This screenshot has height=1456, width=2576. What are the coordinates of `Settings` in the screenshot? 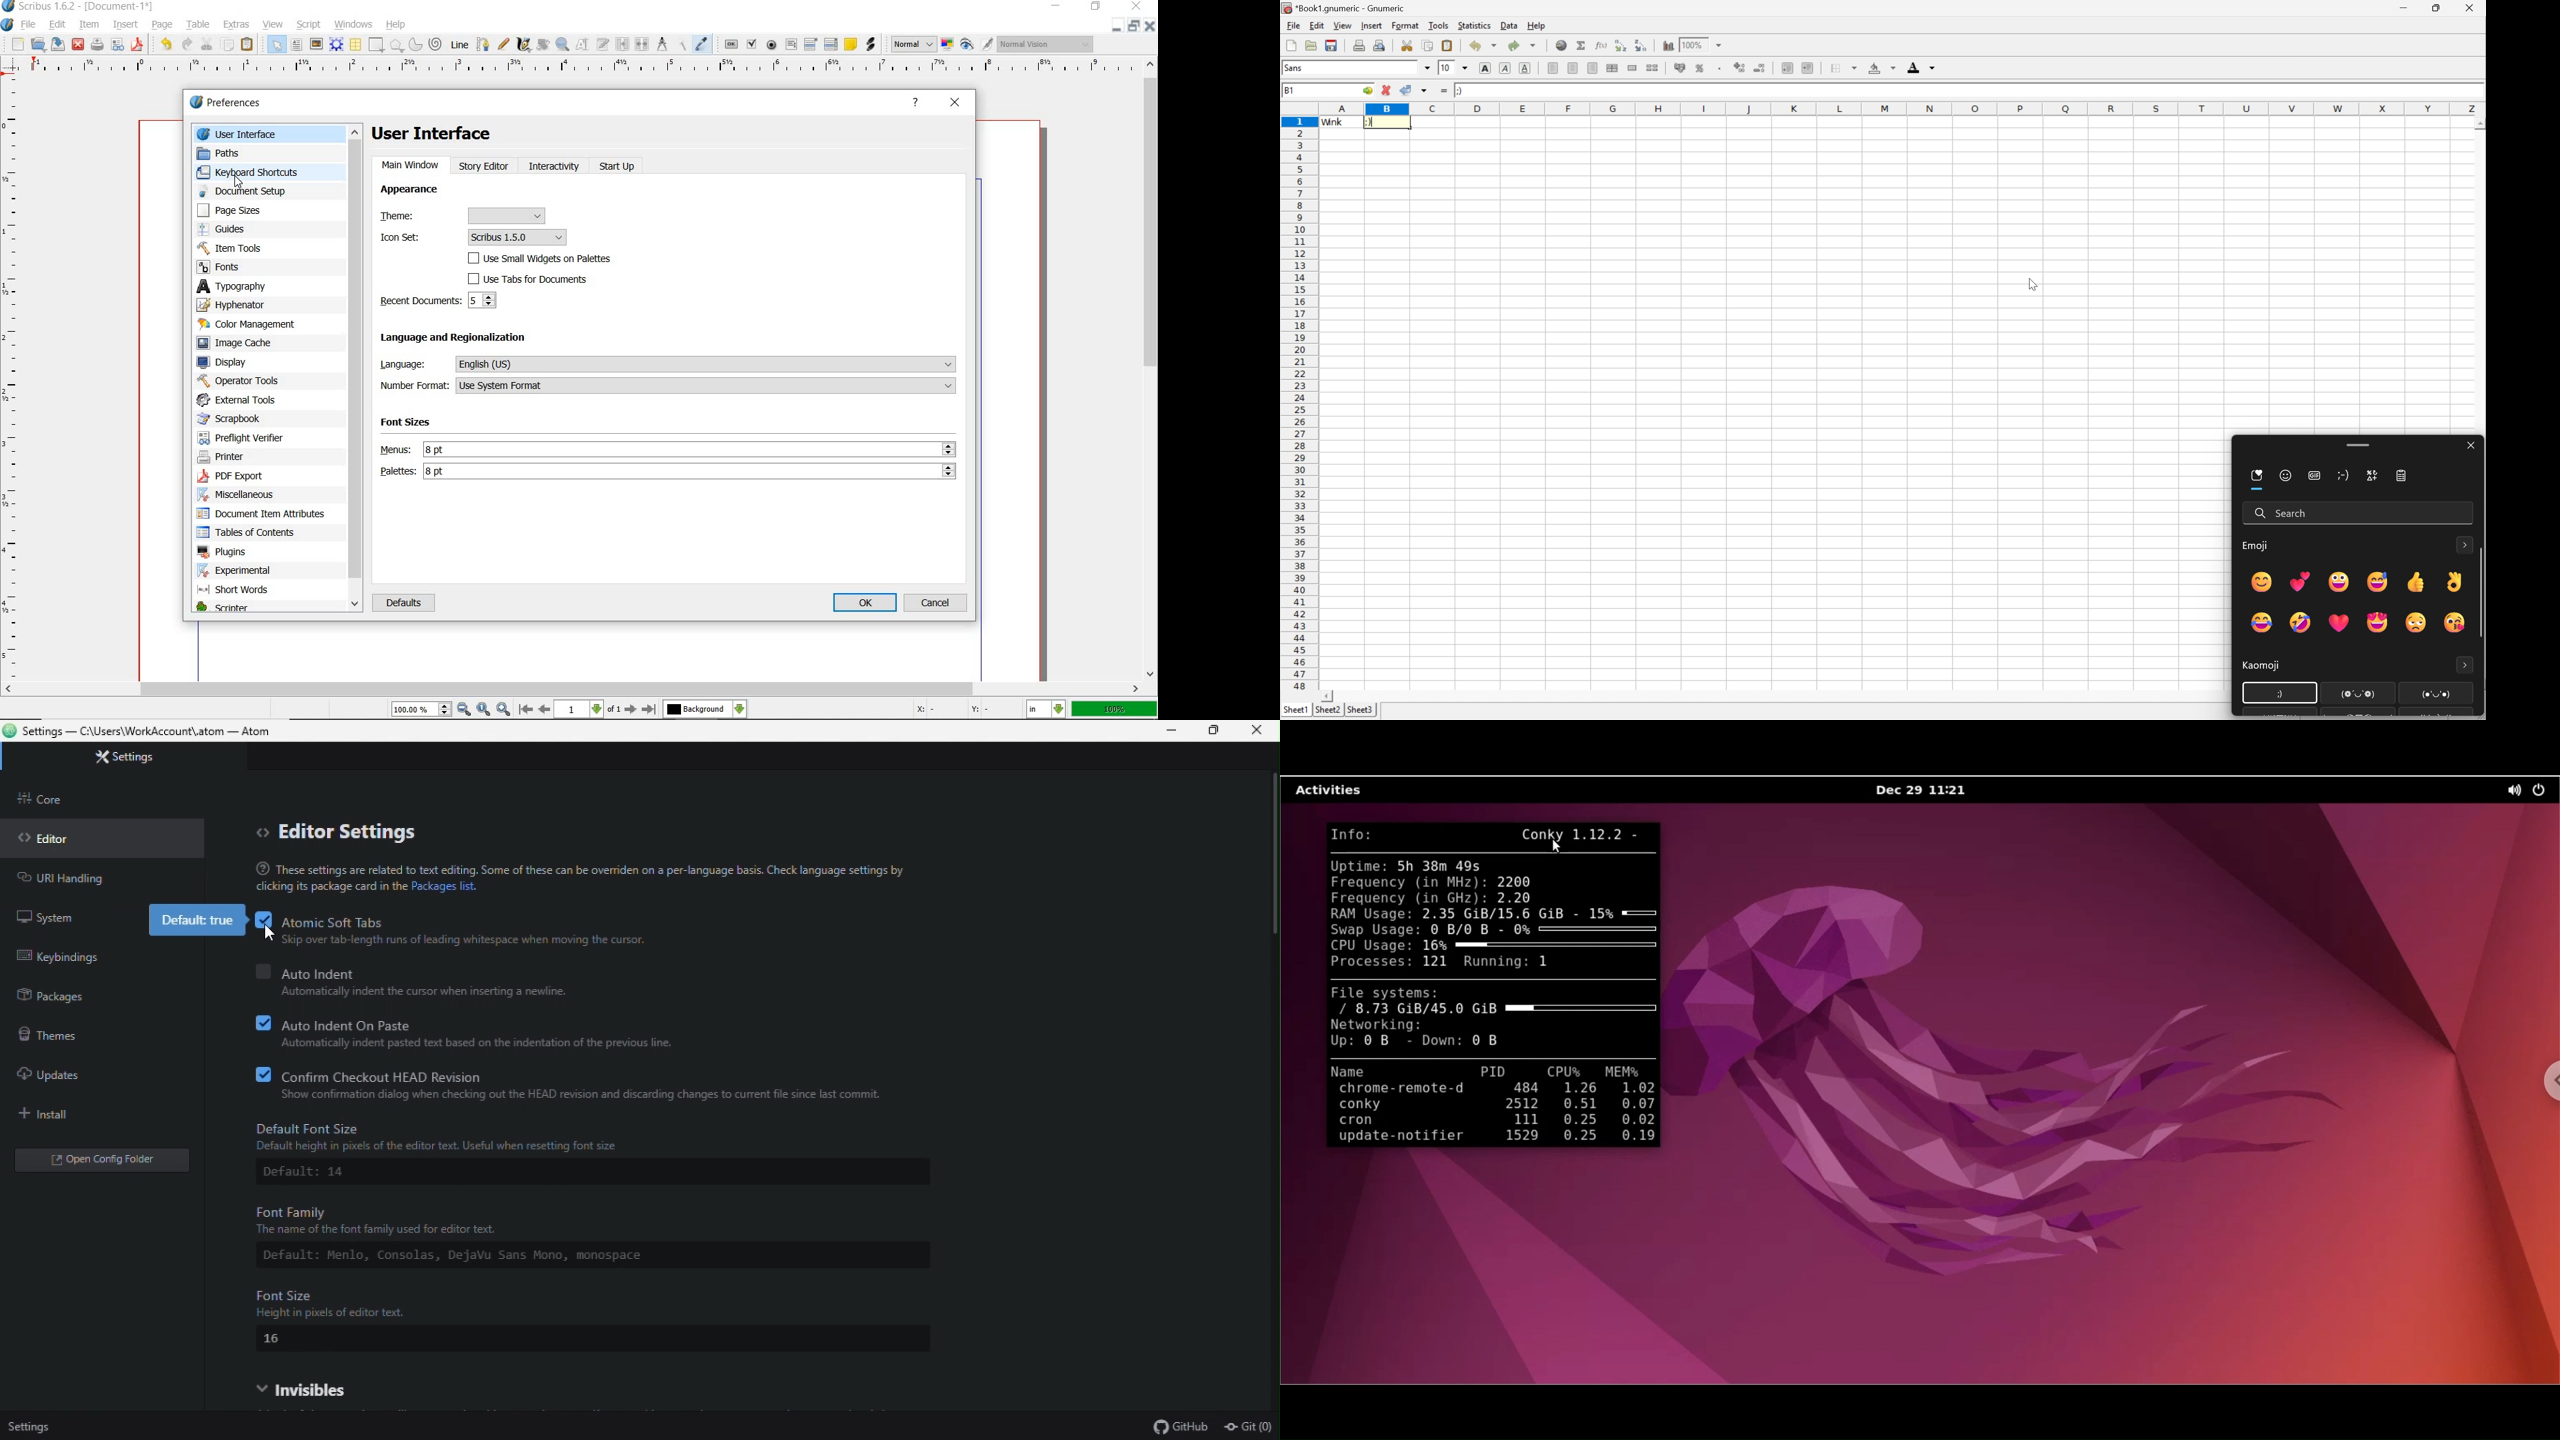 It's located at (47, 1427).